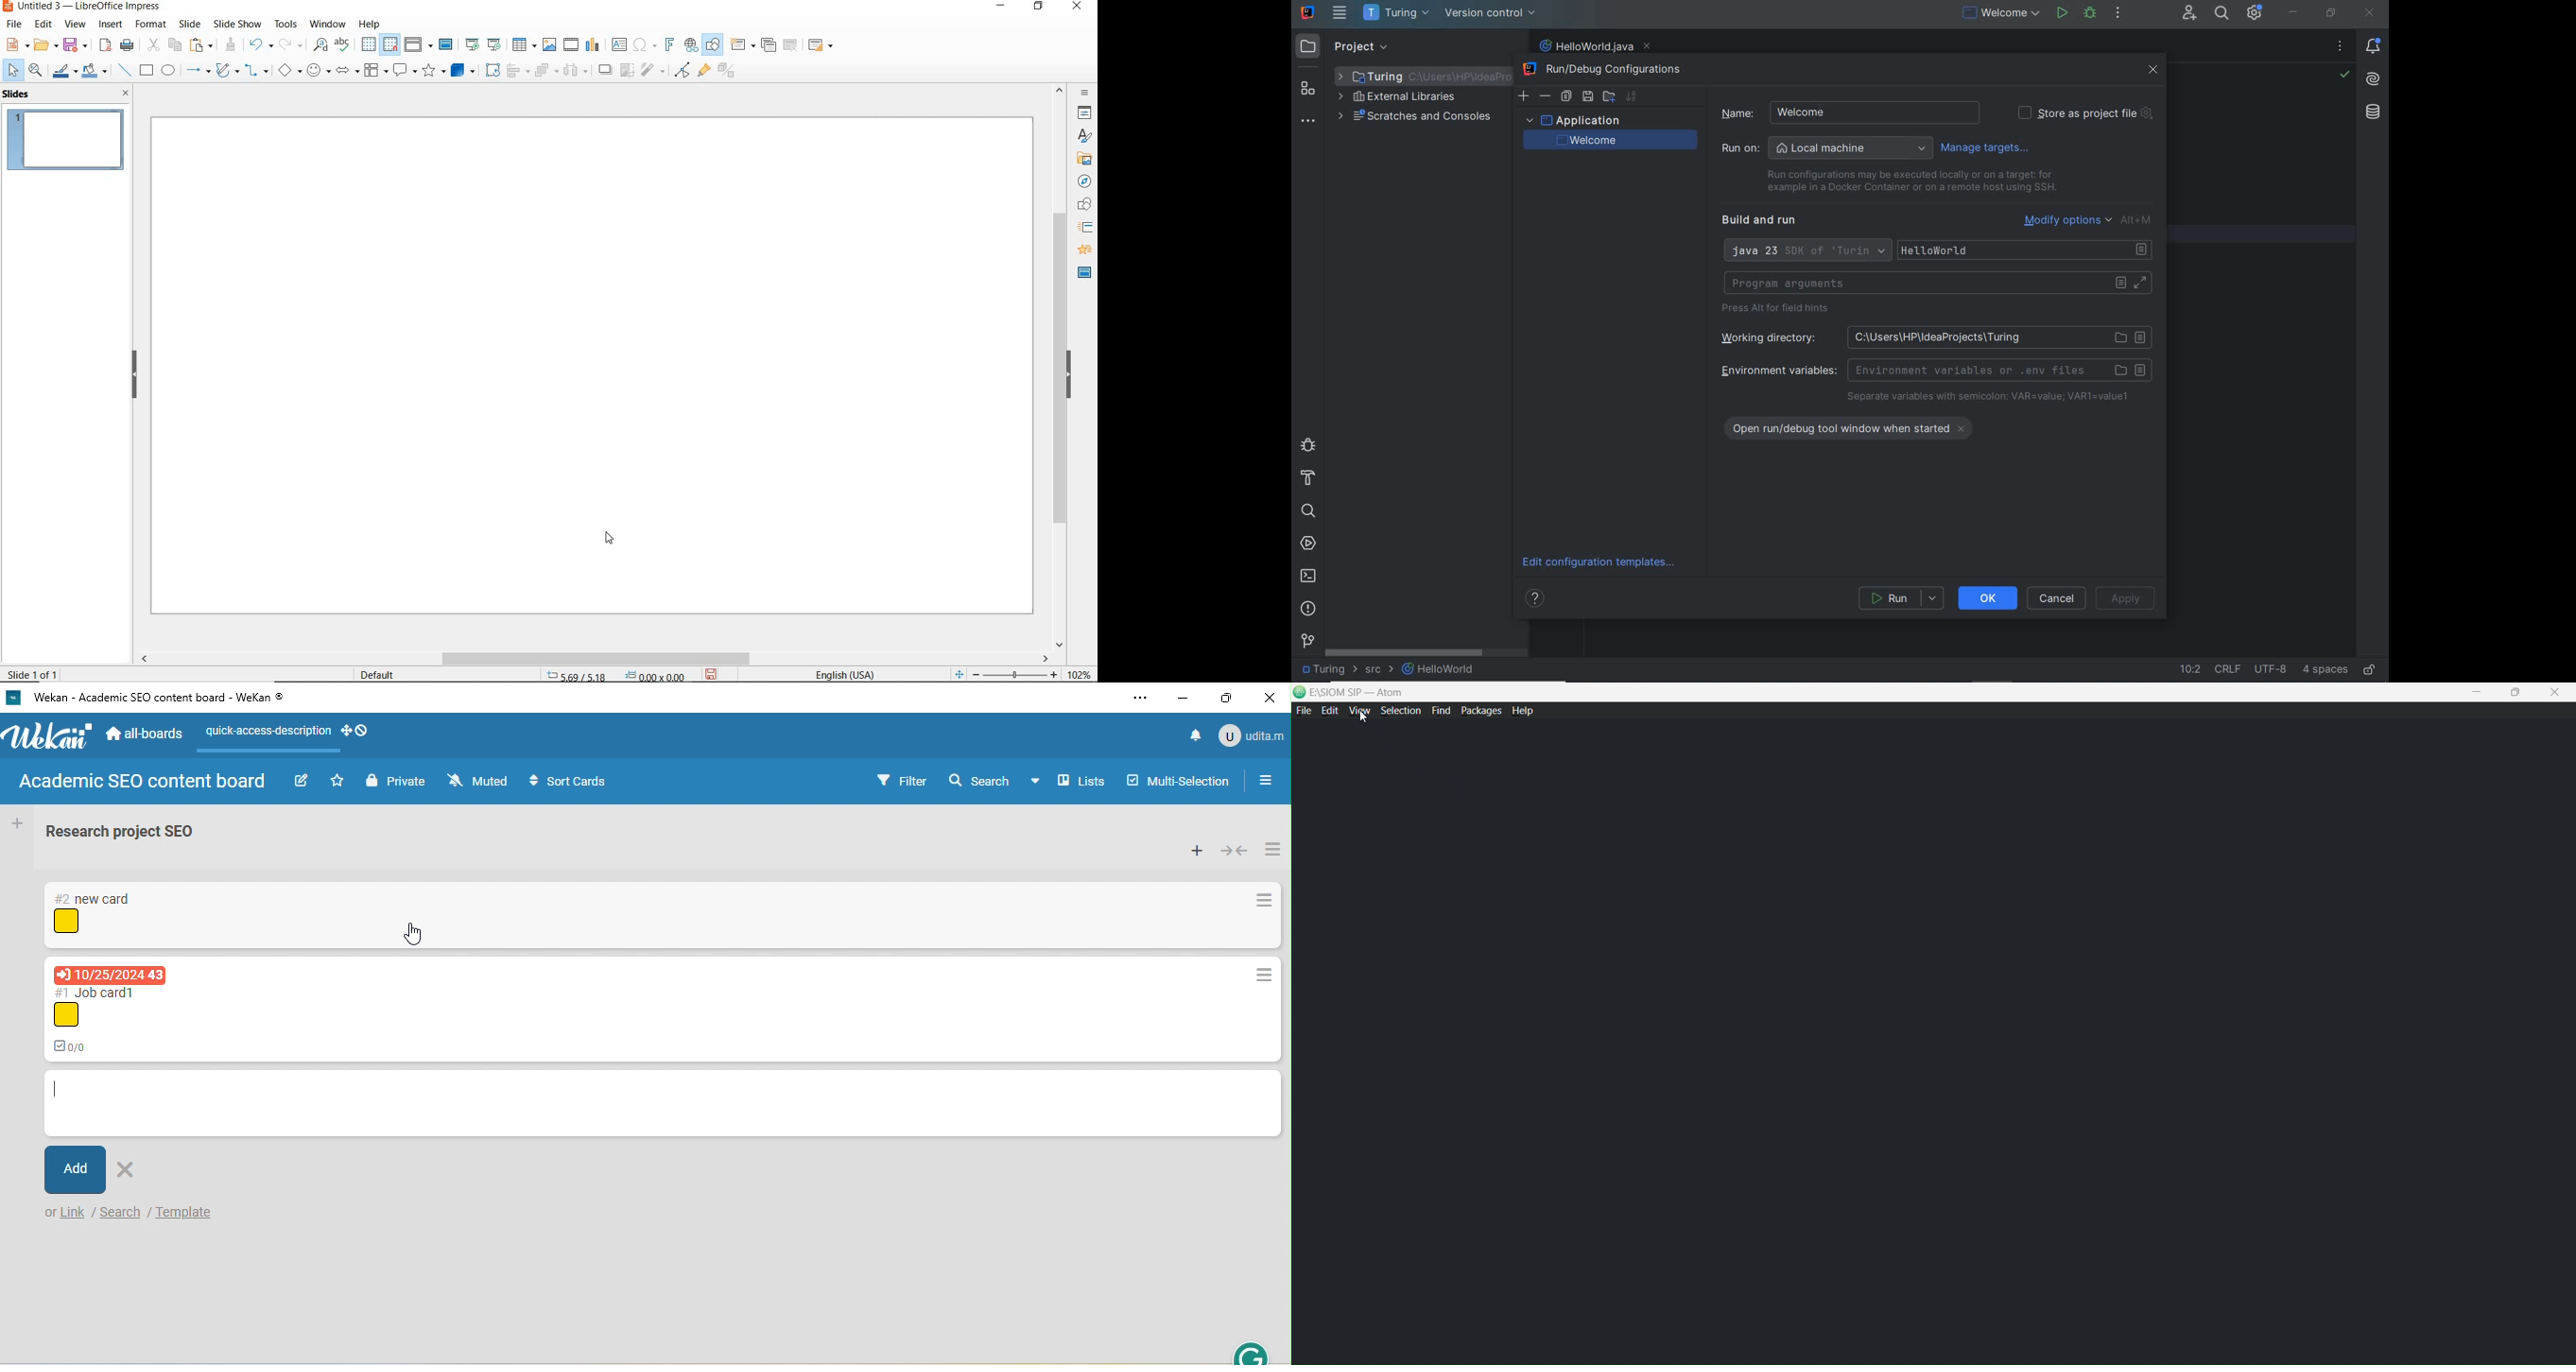 This screenshot has width=2576, height=1372. Describe the element at coordinates (1040, 7) in the screenshot. I see `RESTORE DOWN` at that location.